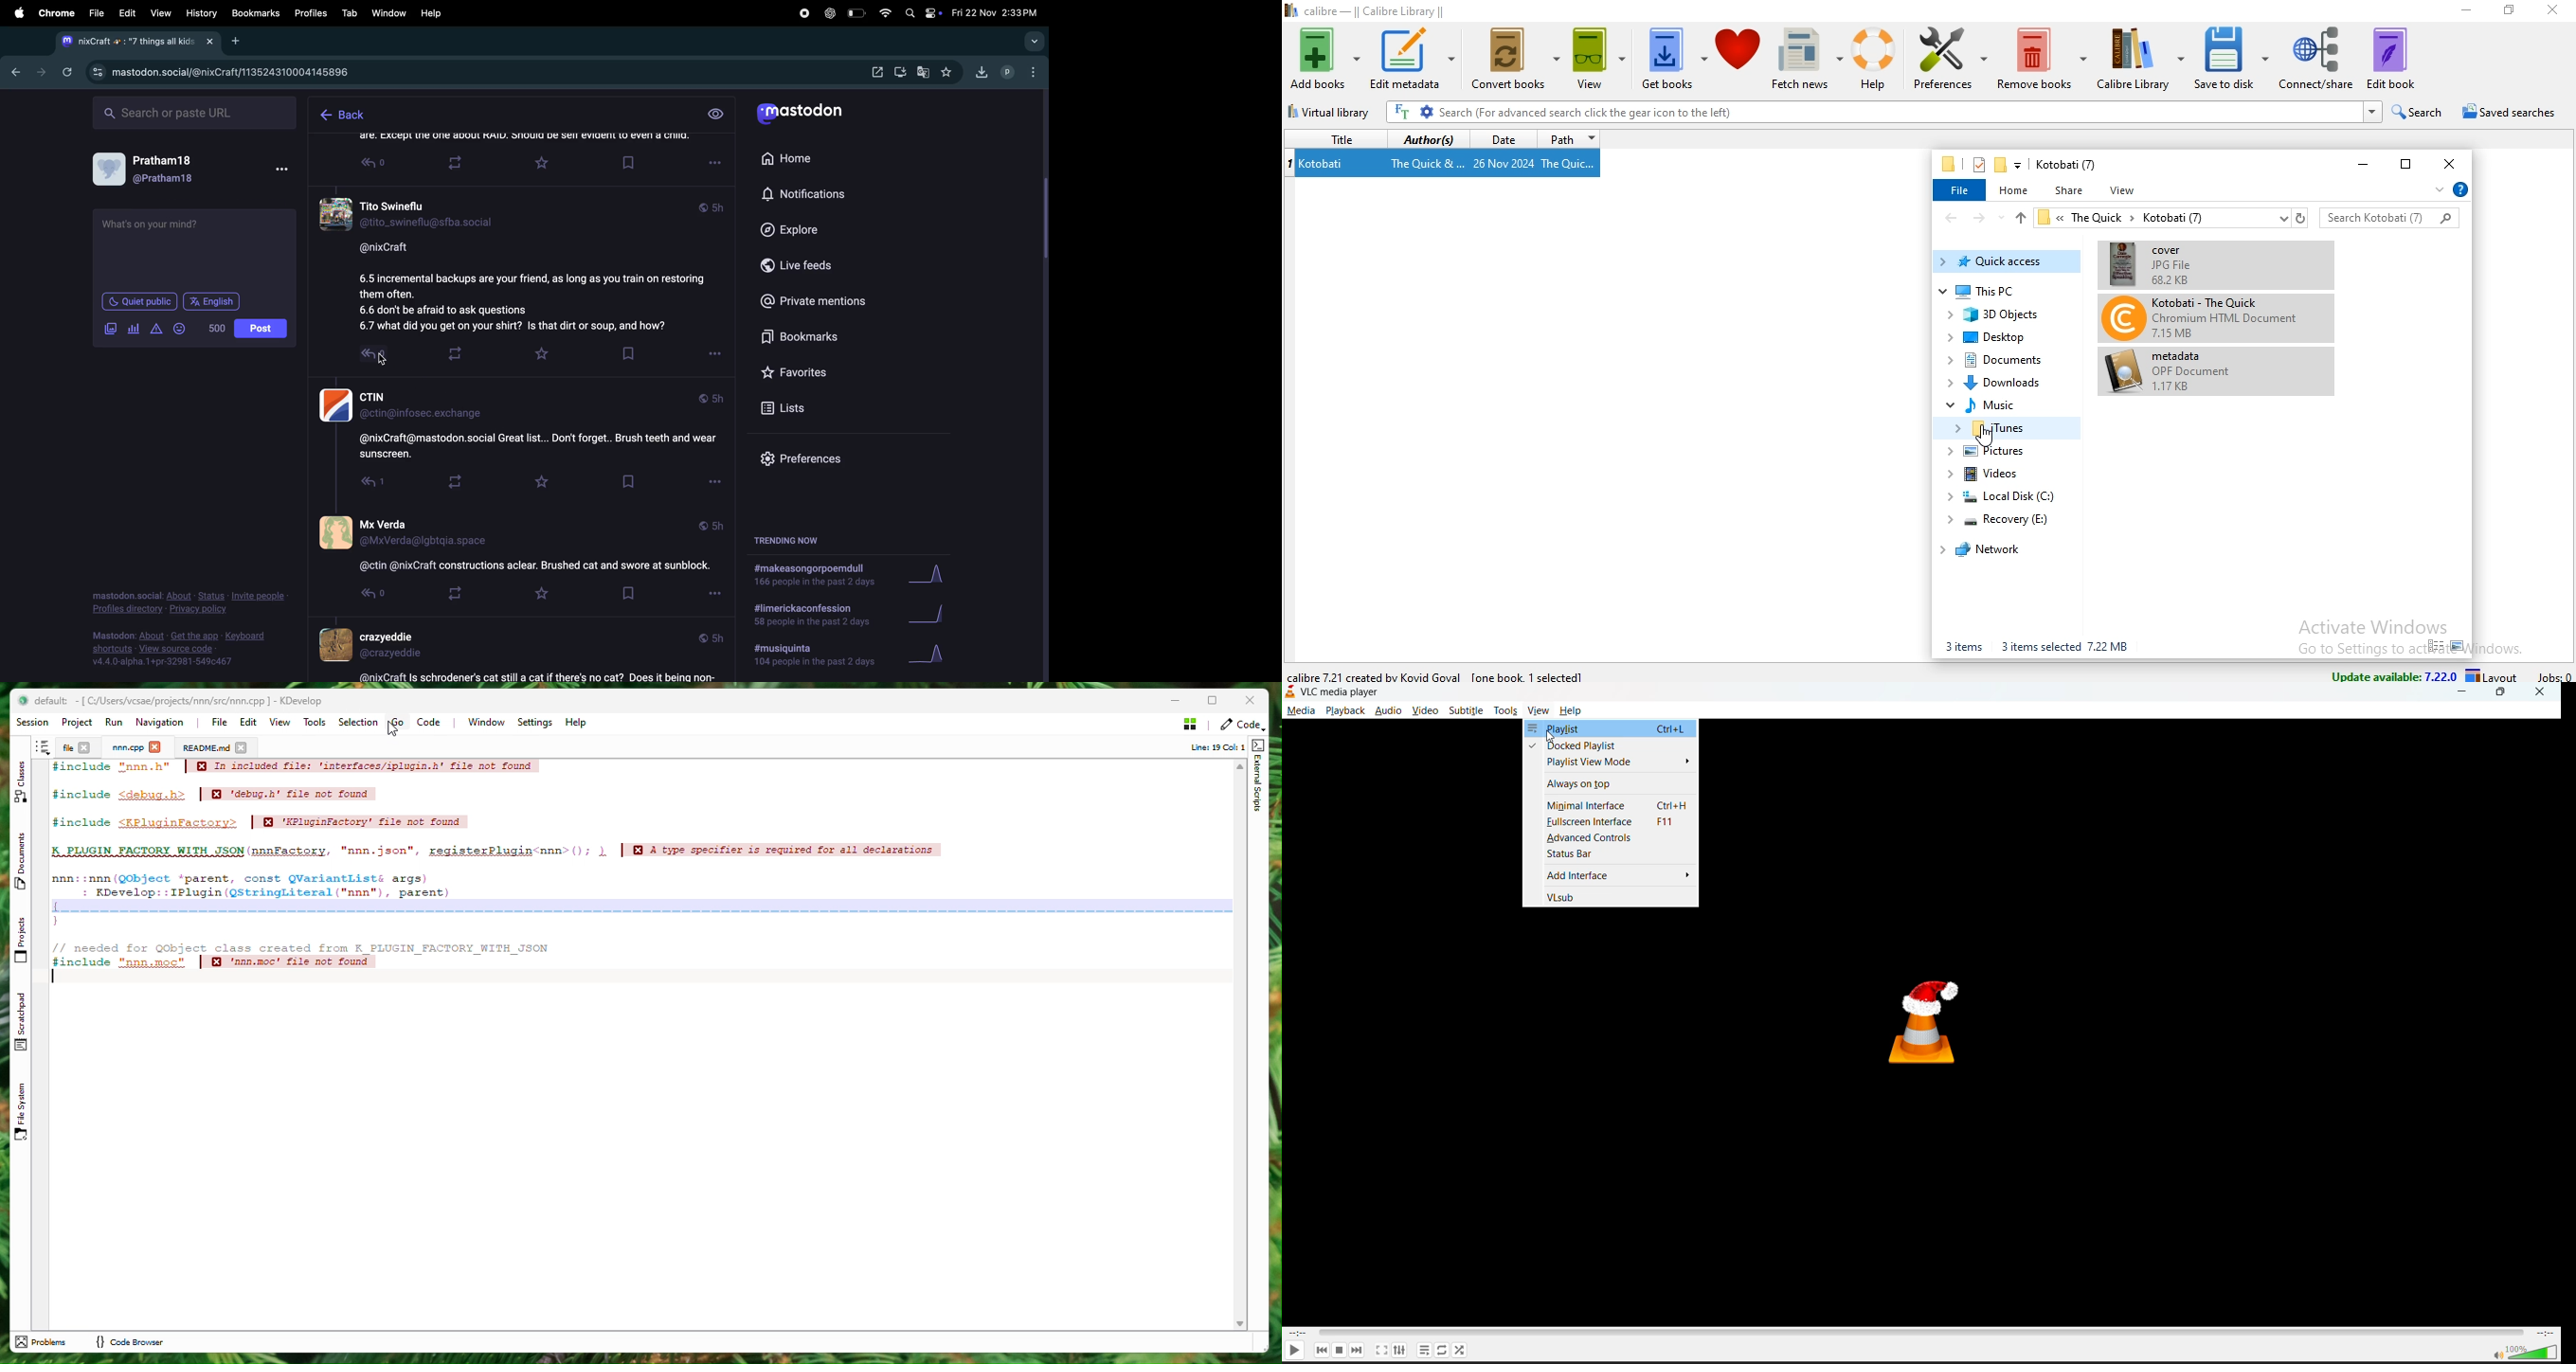  I want to click on options, so click(713, 357).